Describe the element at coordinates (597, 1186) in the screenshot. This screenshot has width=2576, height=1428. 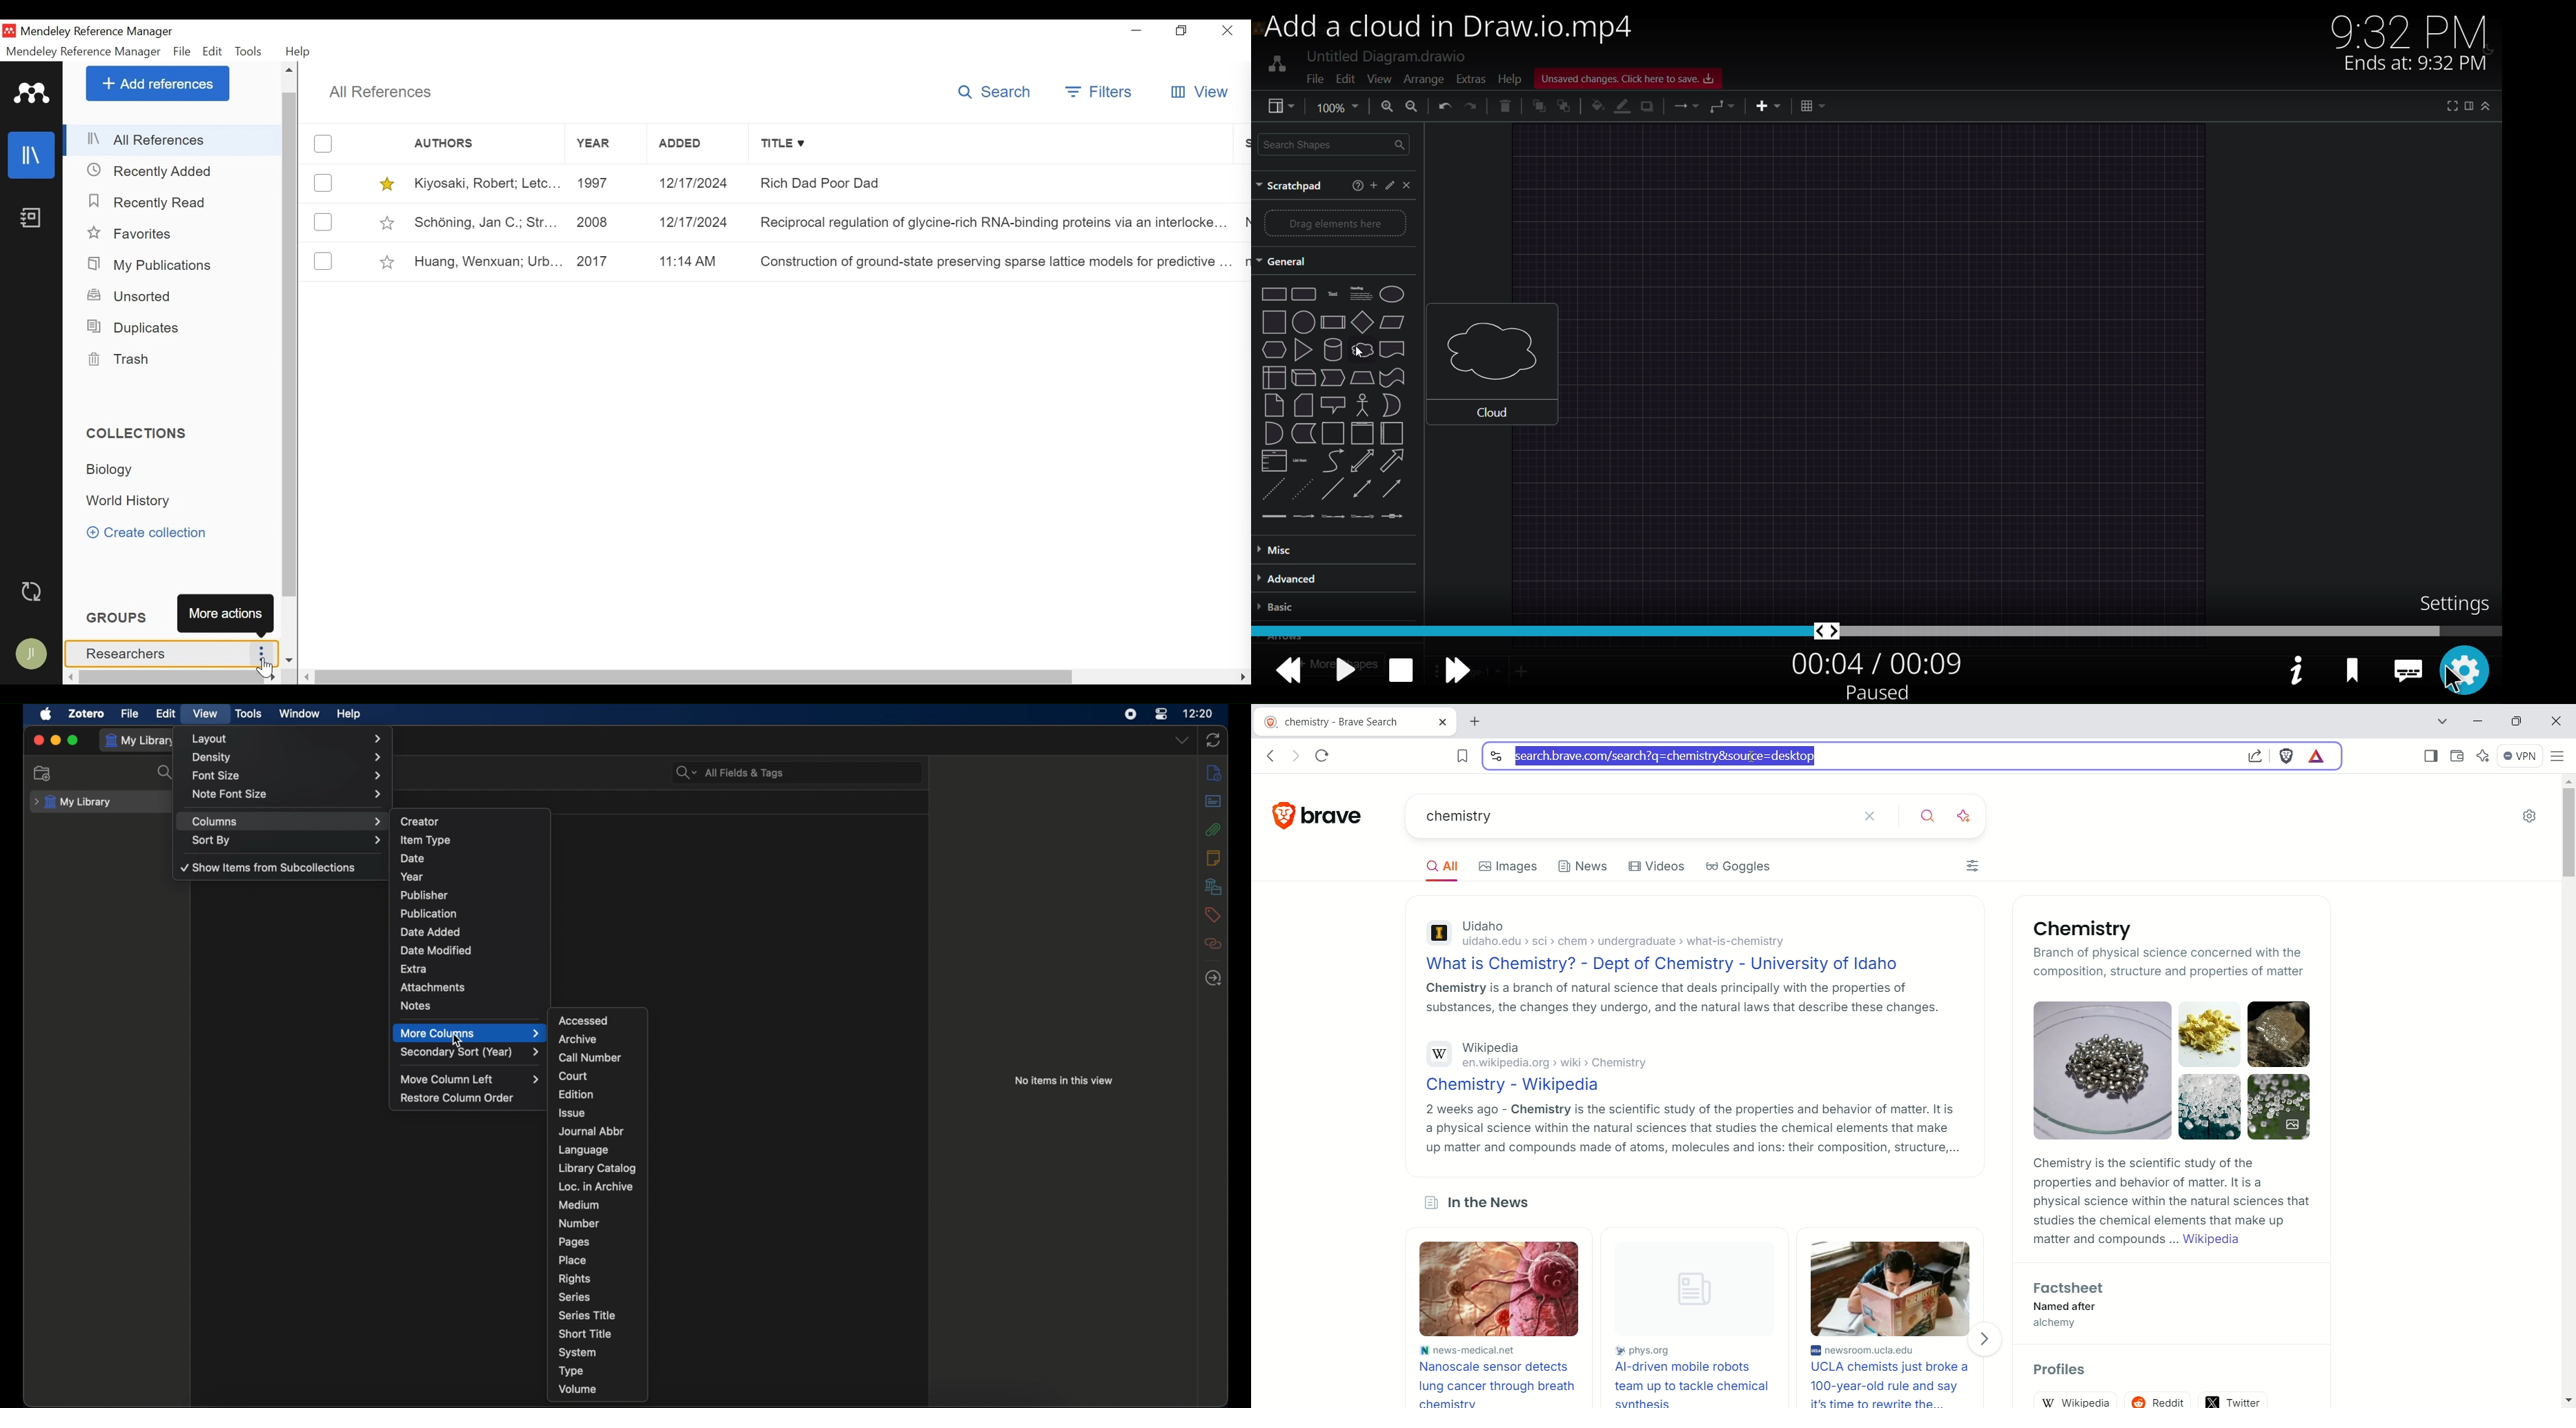
I see `loc. in archive` at that location.